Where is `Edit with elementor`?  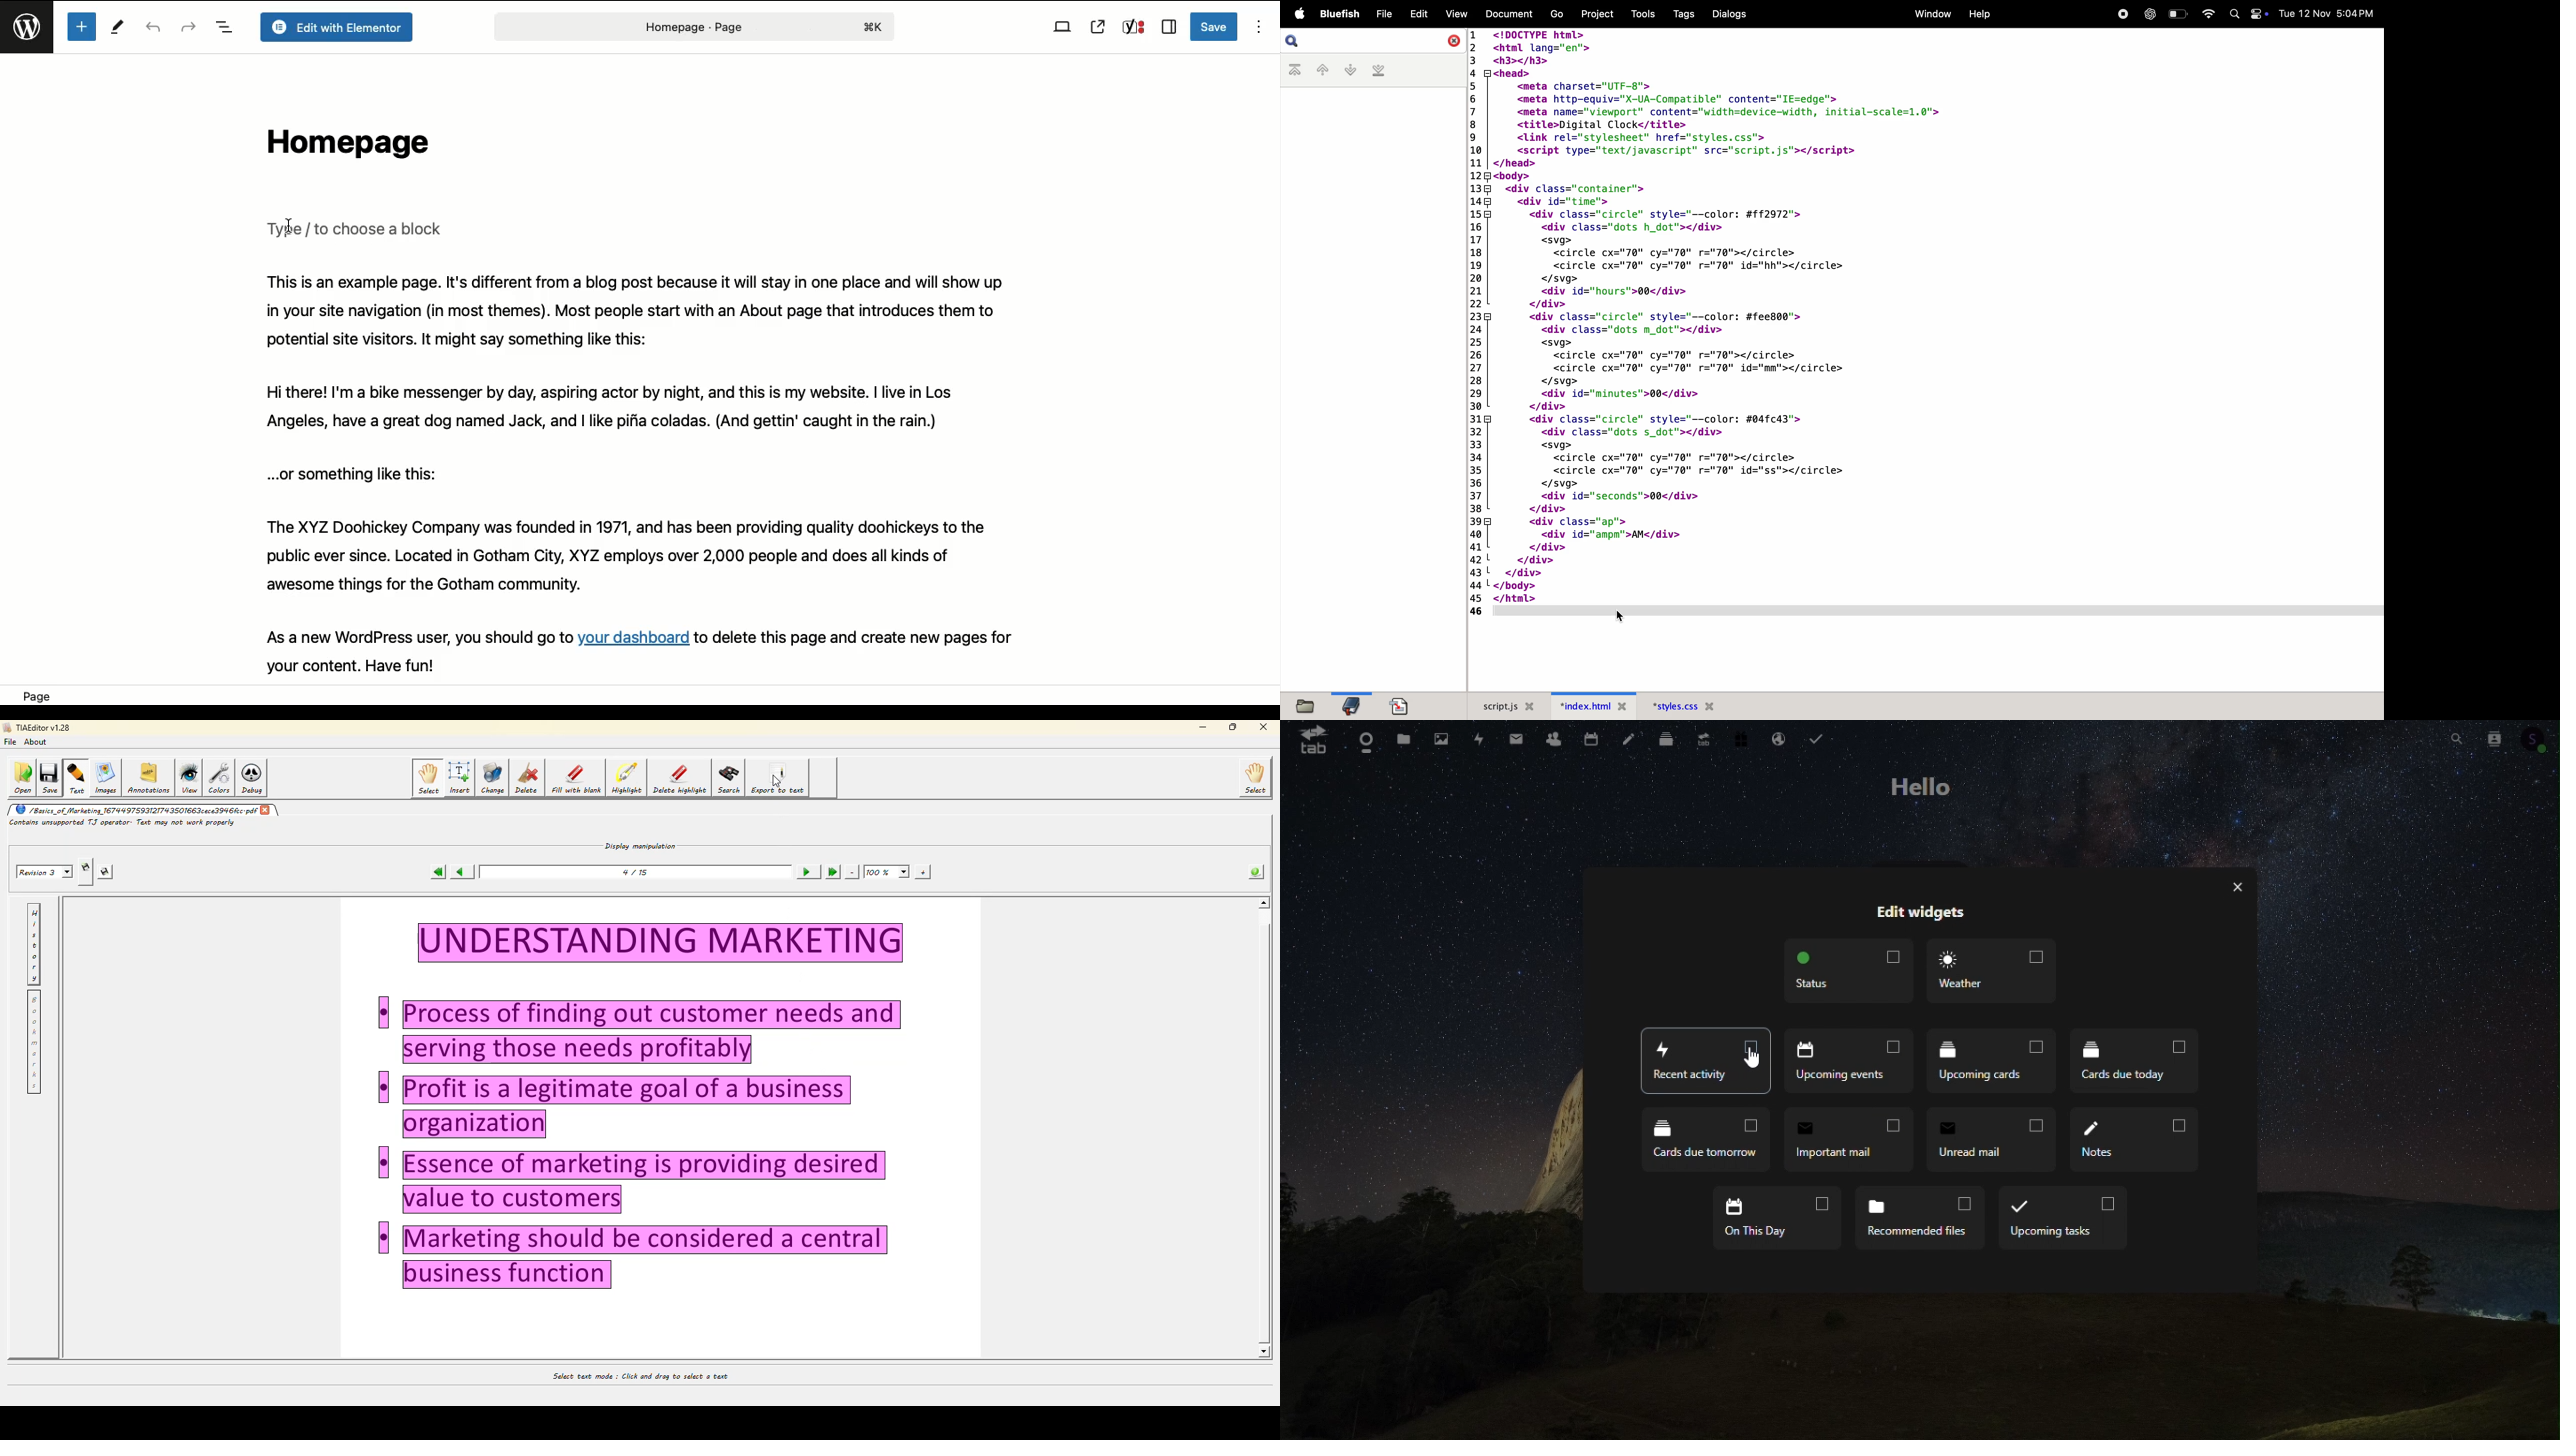 Edit with elementor is located at coordinates (335, 28).